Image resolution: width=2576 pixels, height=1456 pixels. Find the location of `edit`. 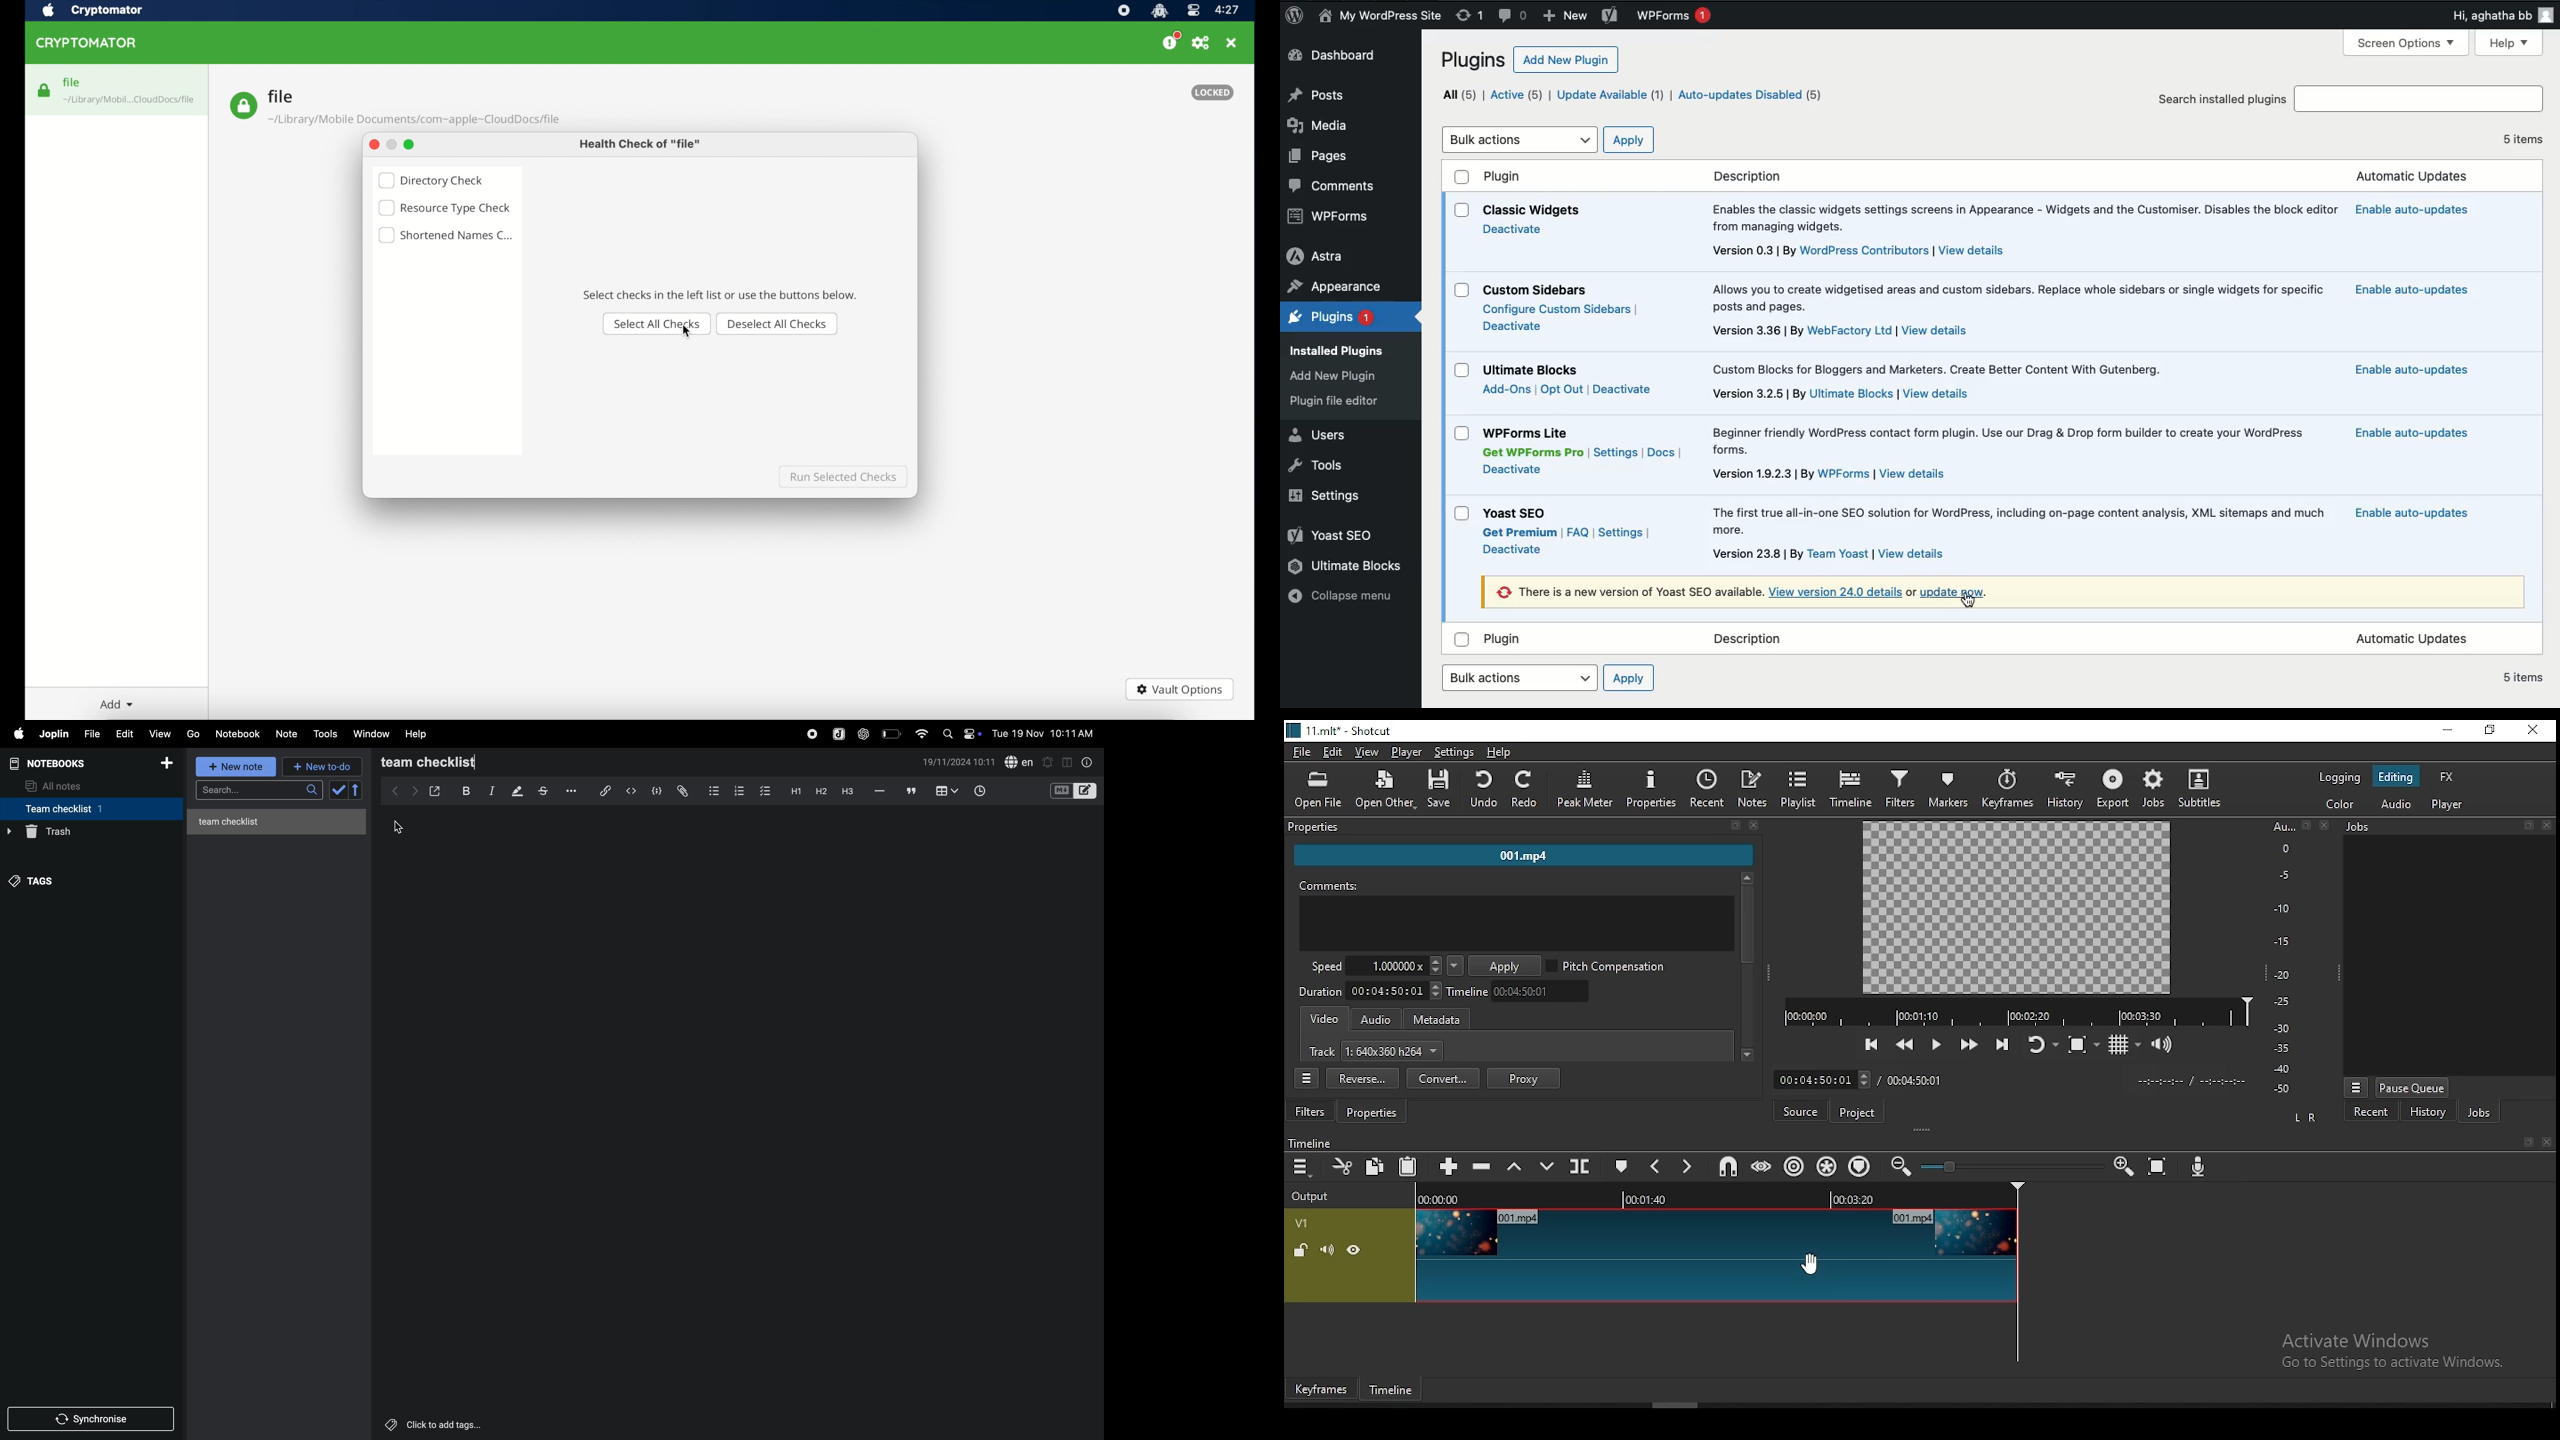

edit is located at coordinates (124, 733).